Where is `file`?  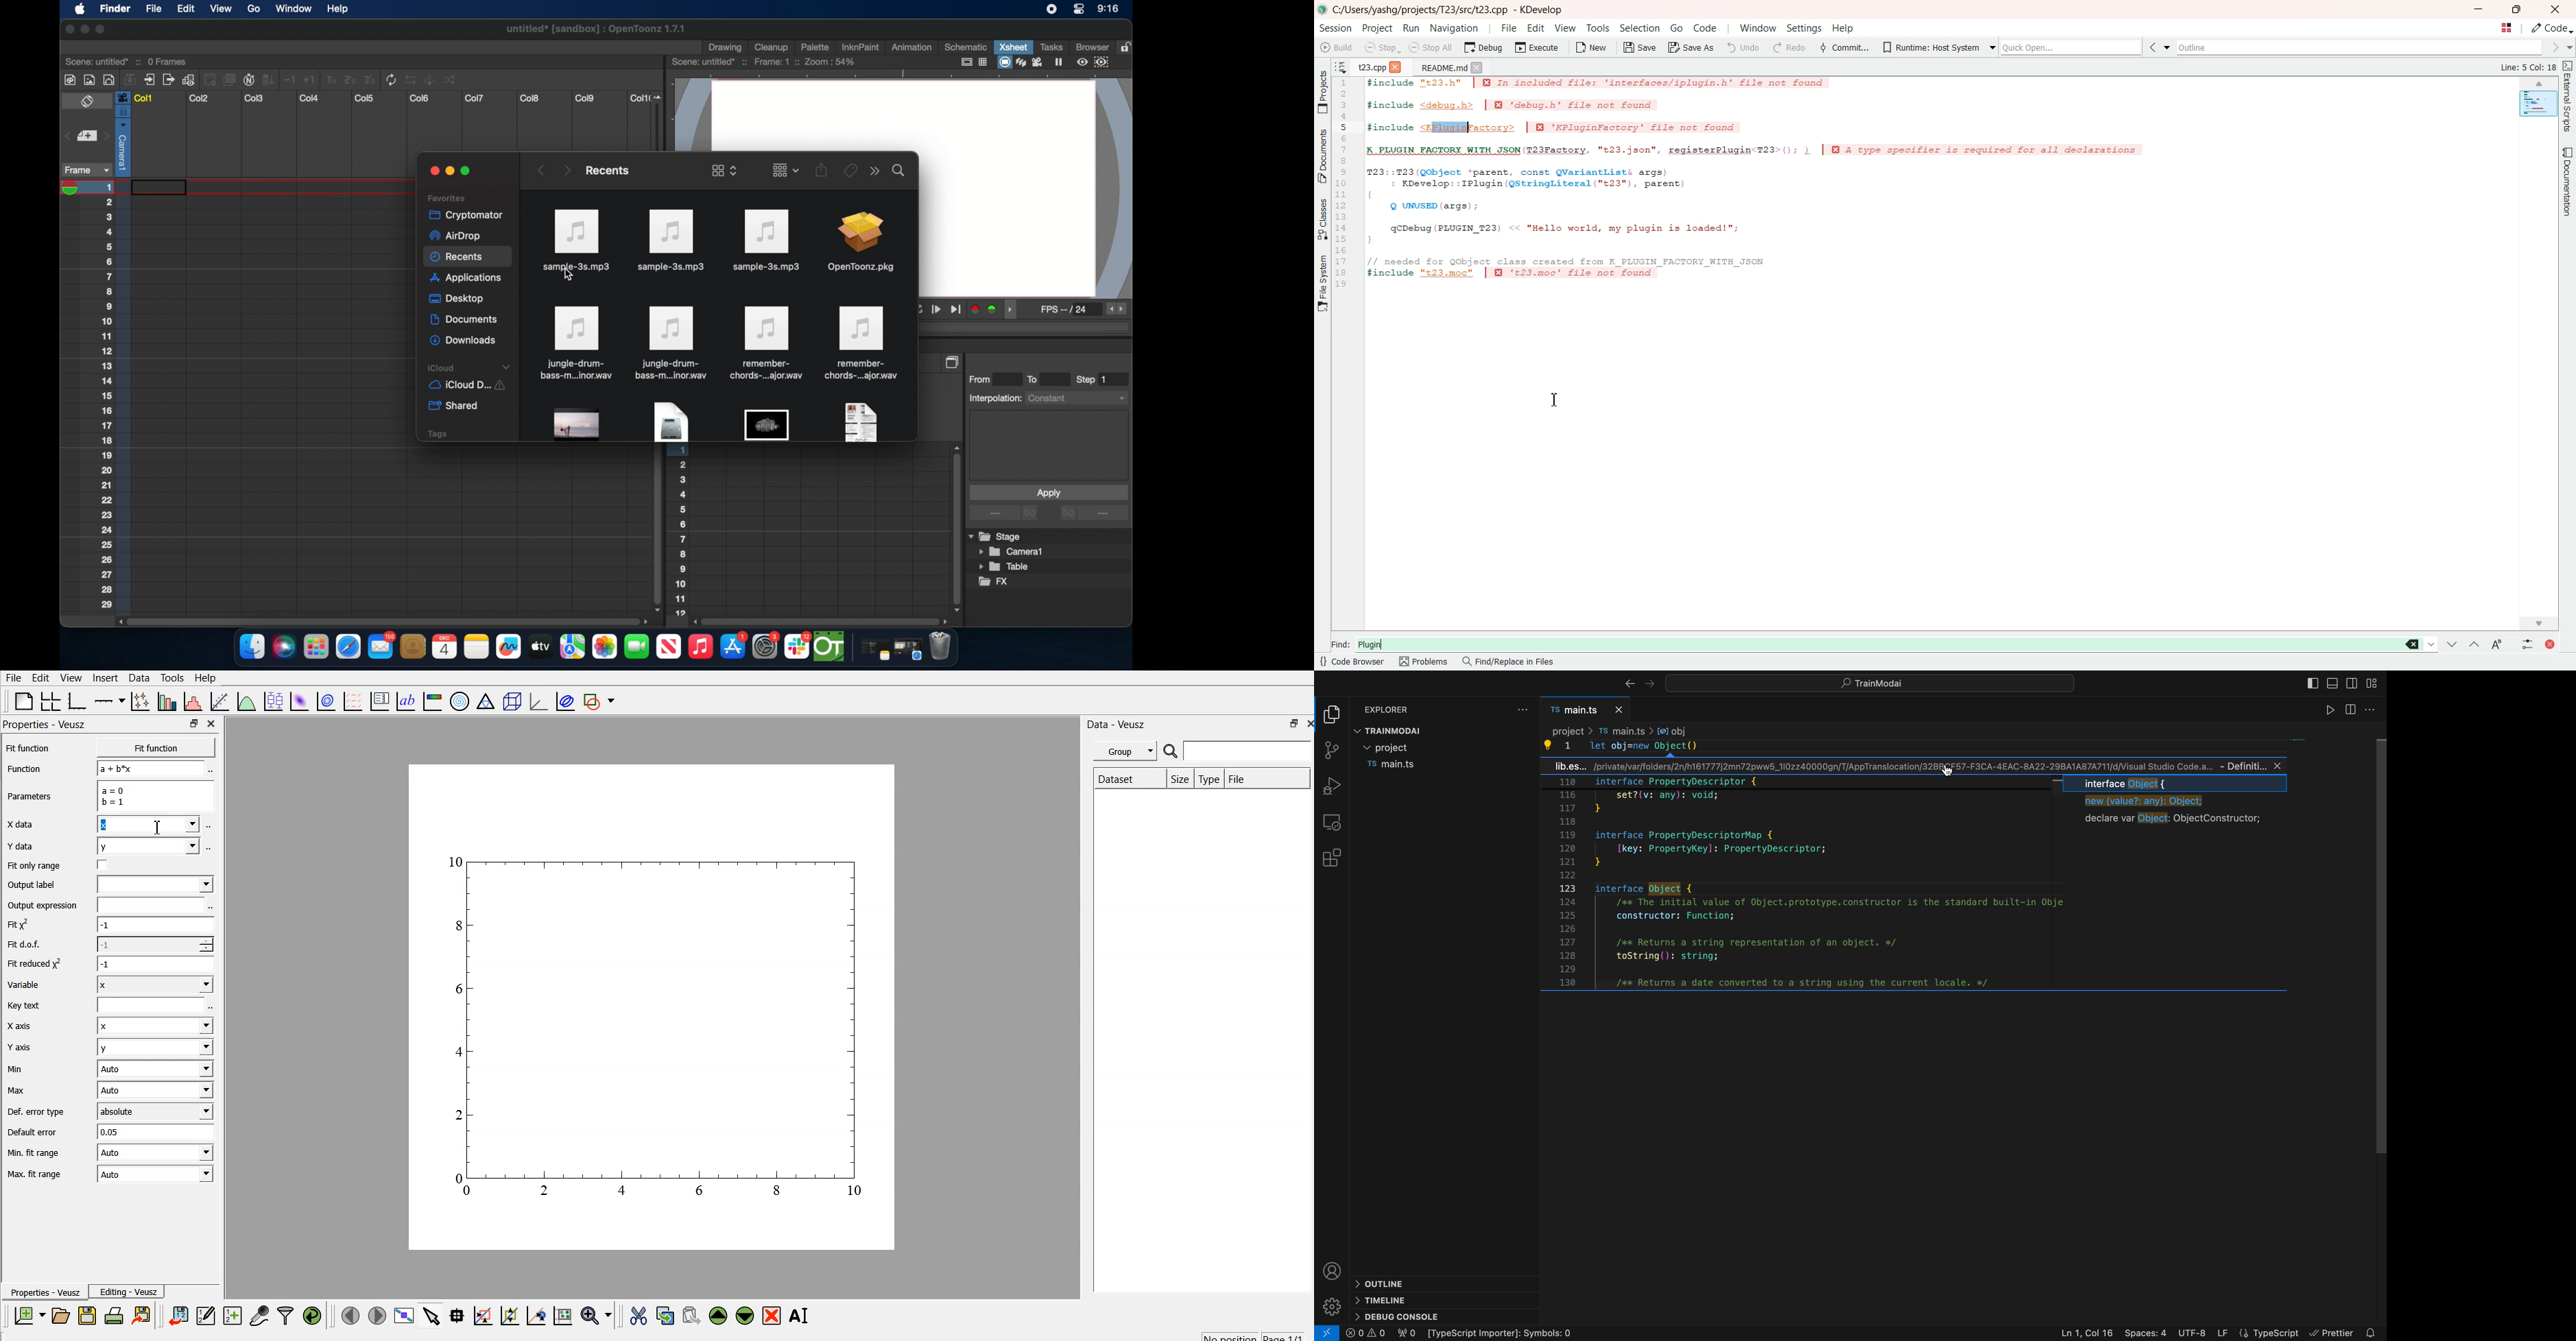
file is located at coordinates (1391, 765).